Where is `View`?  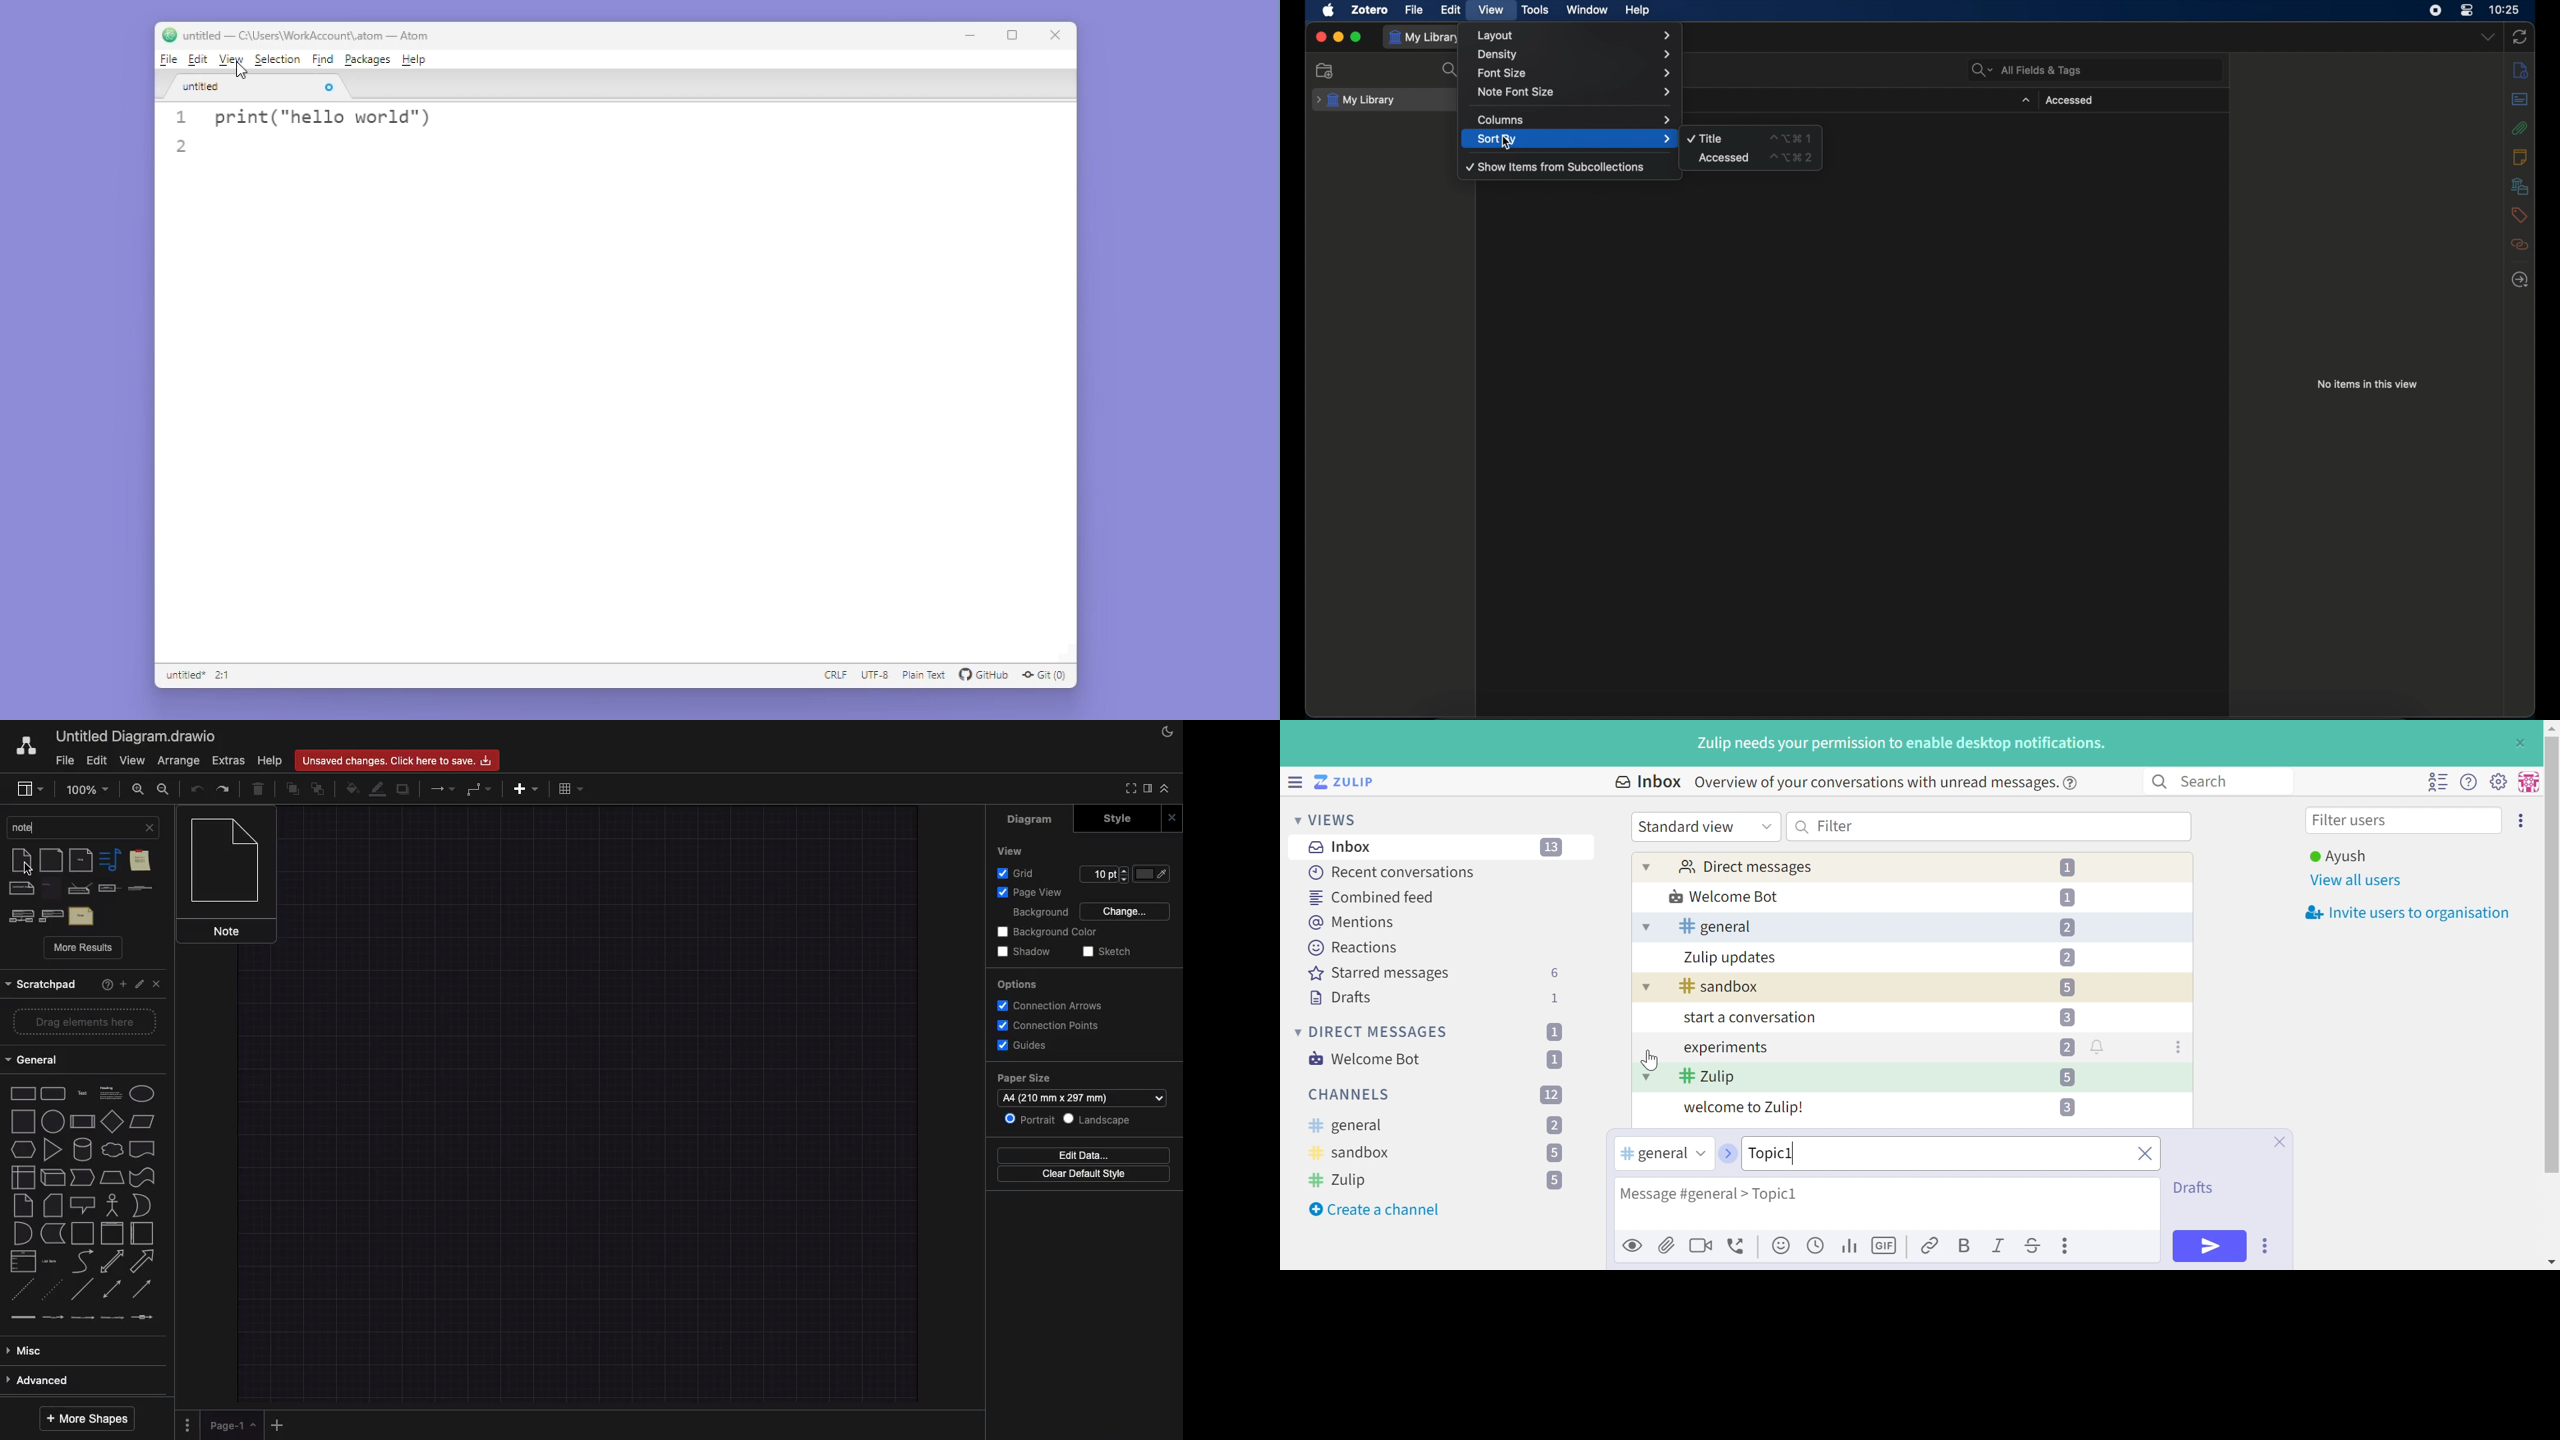 View is located at coordinates (1015, 850).